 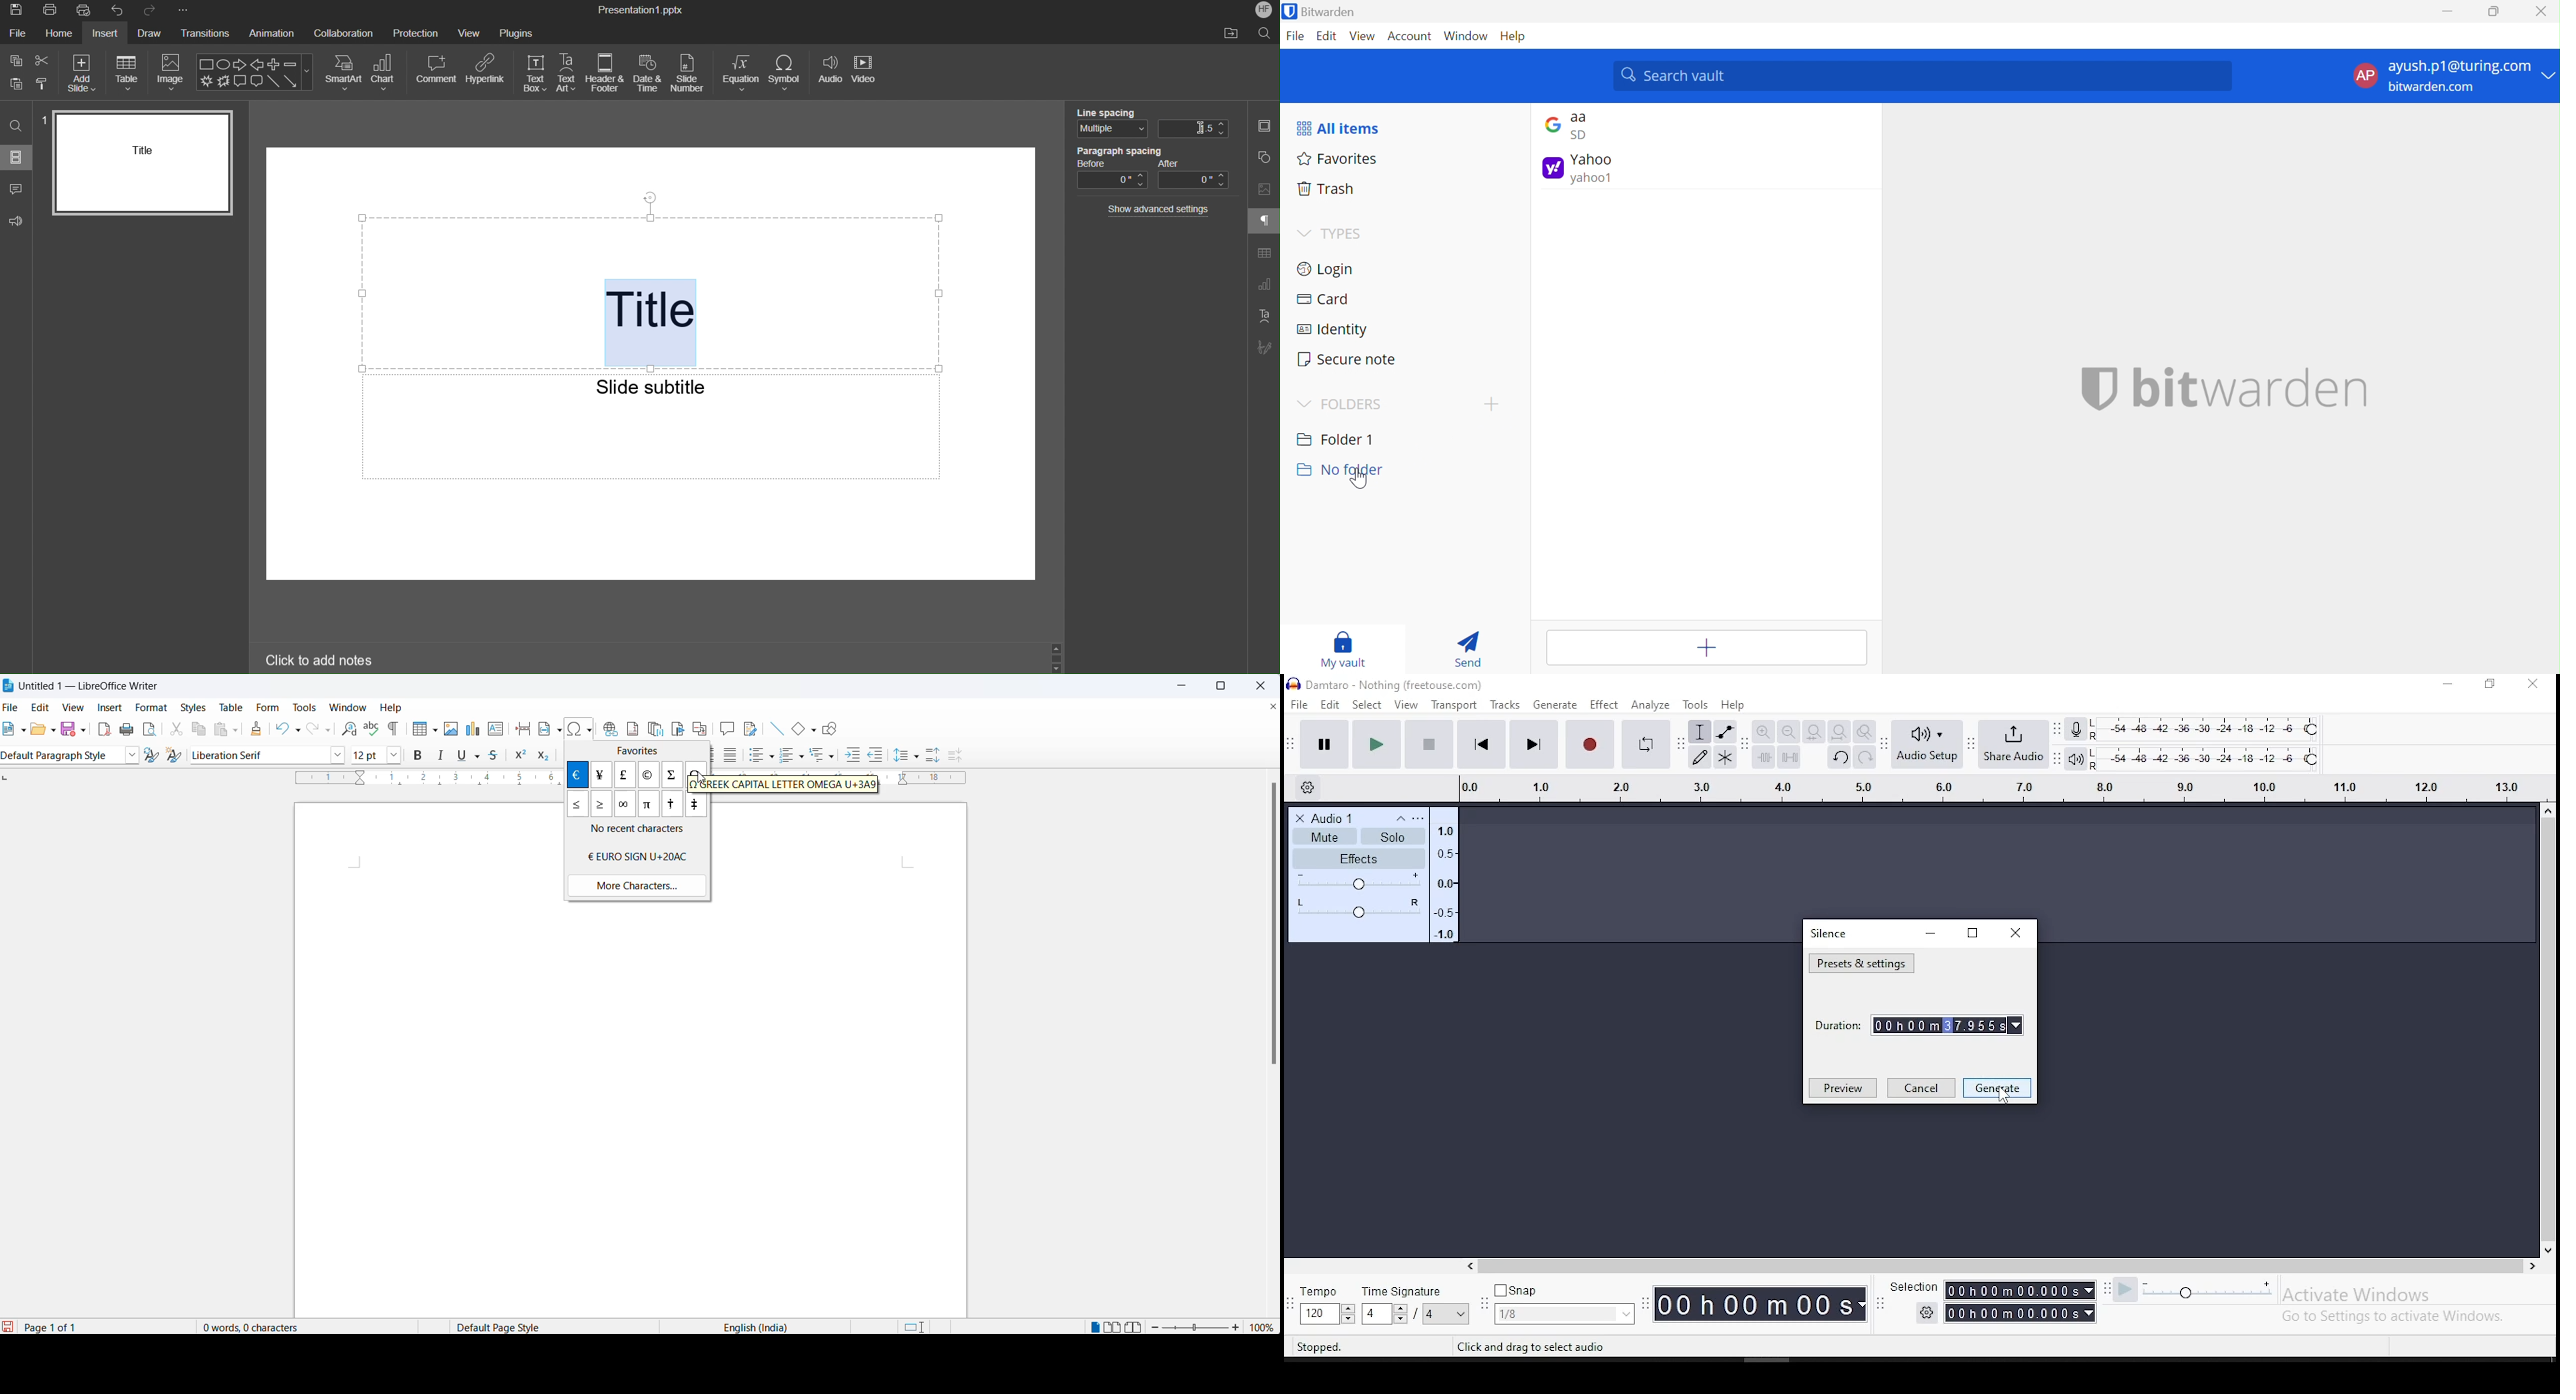 I want to click on insert, so click(x=109, y=706).